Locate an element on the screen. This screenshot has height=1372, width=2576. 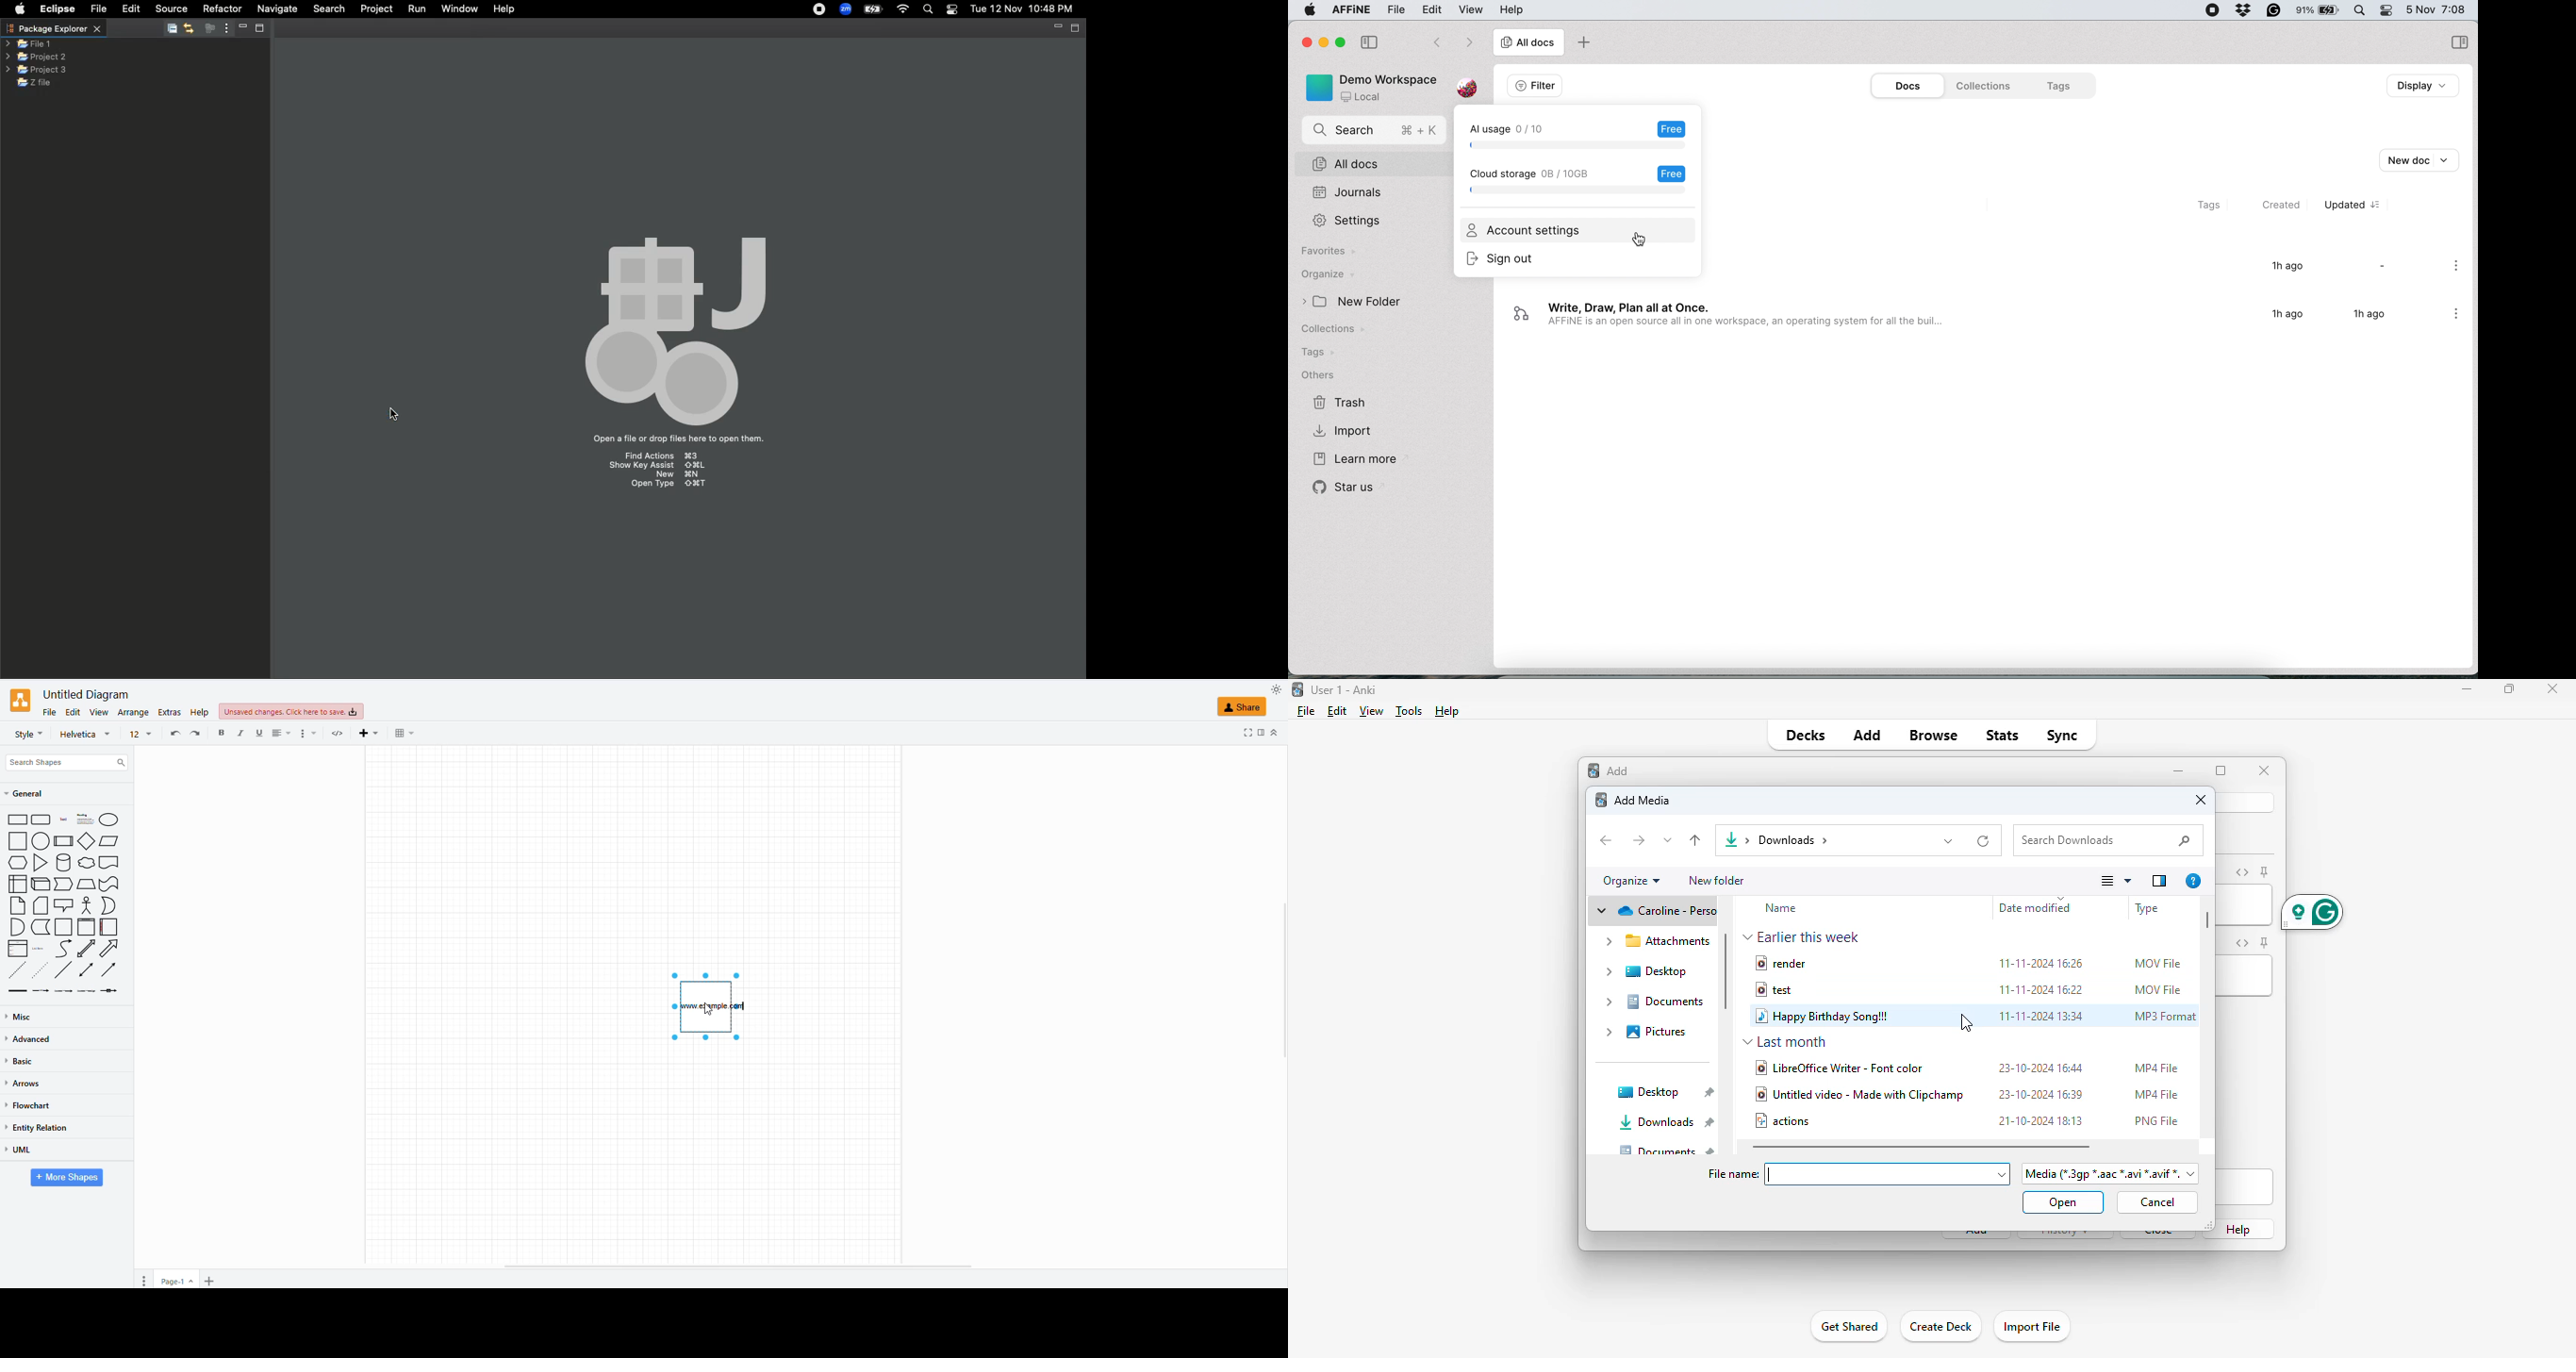
more shapes is located at coordinates (64, 1178).